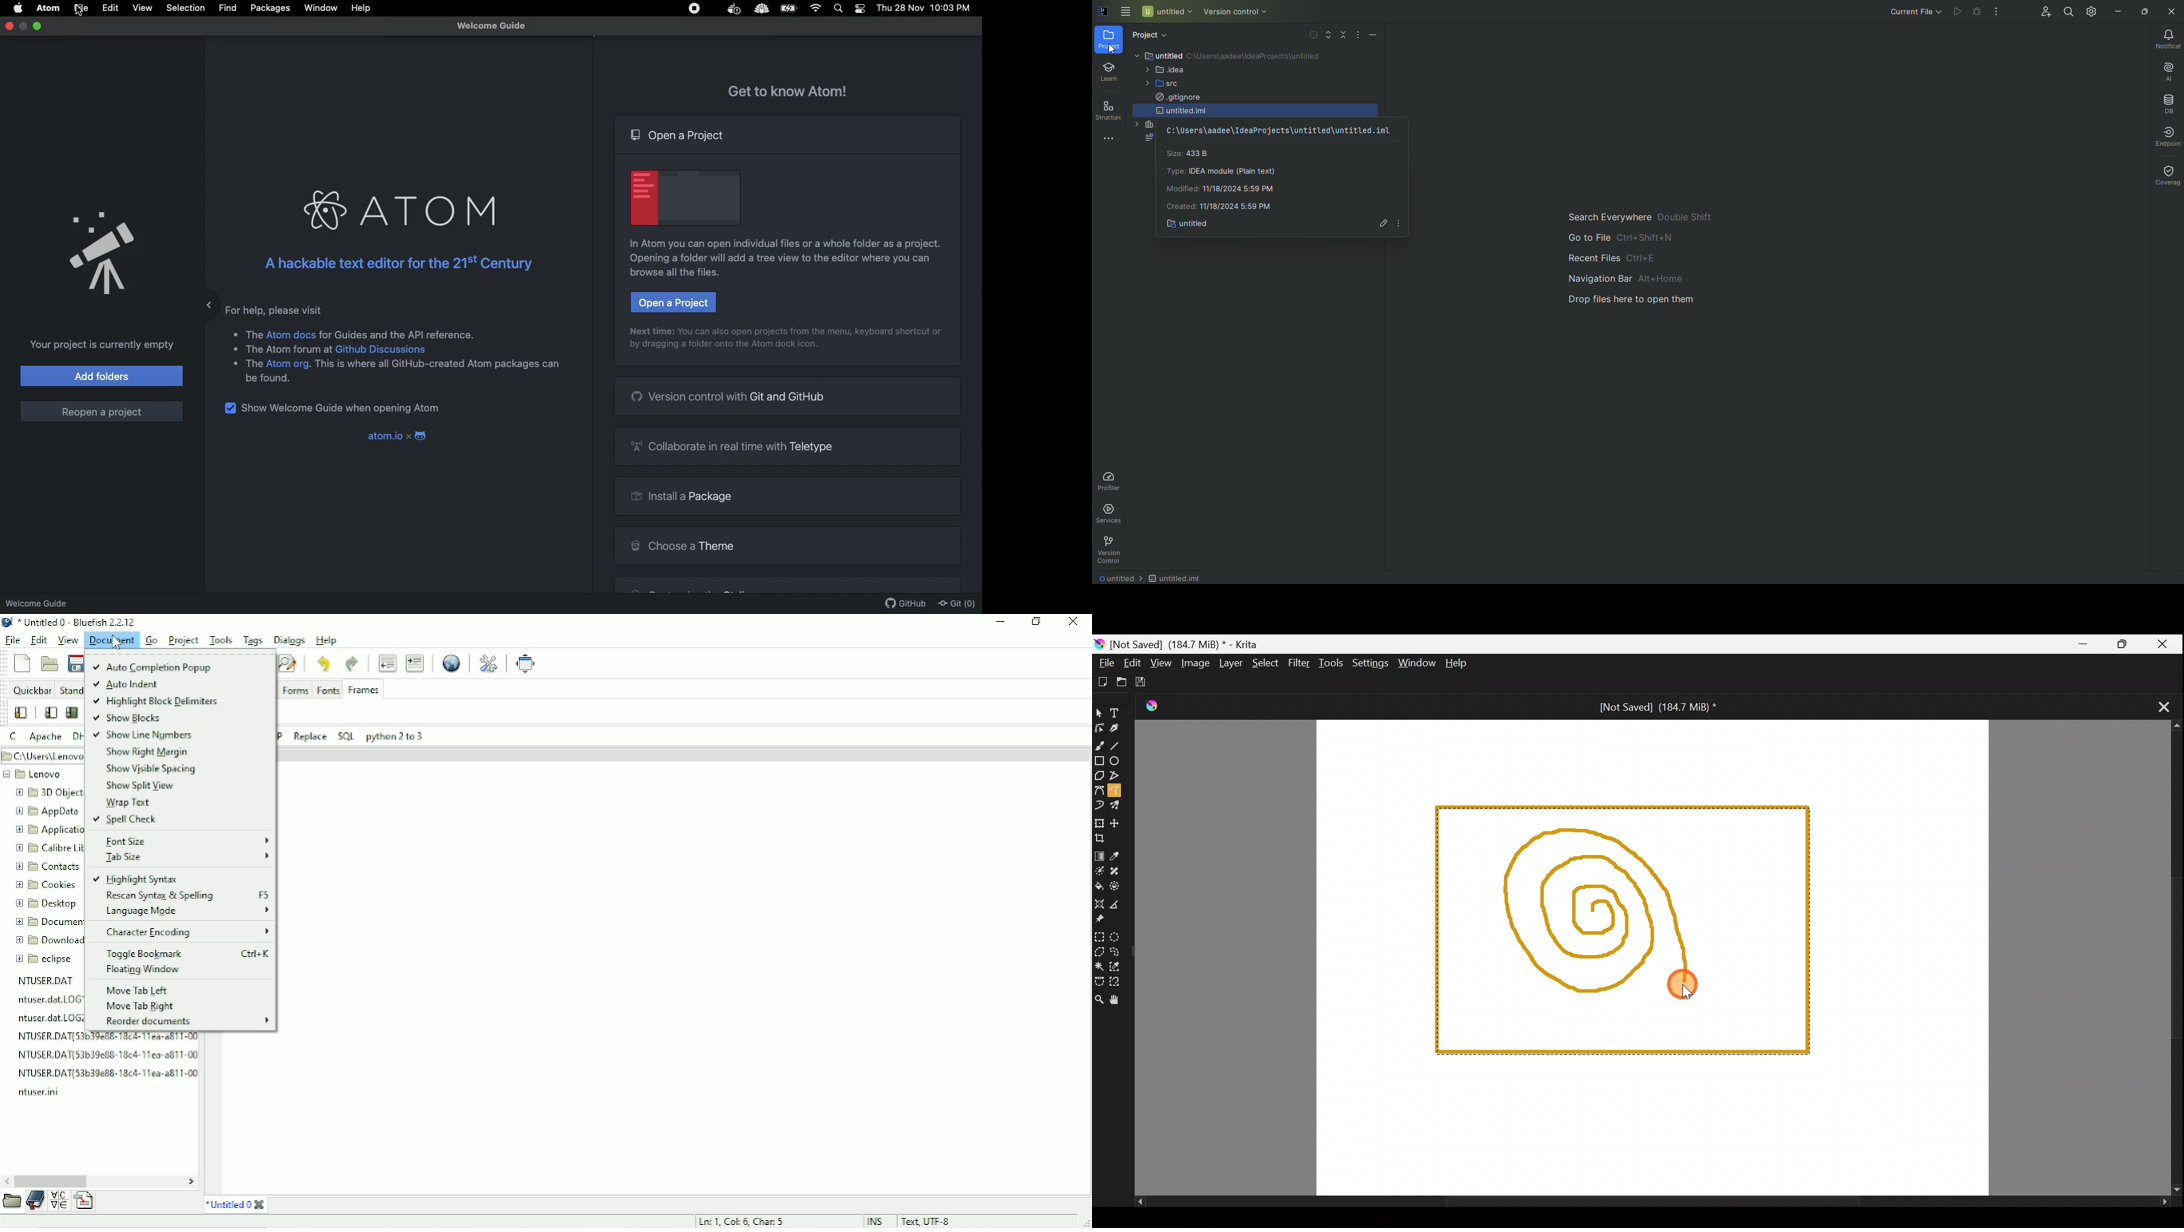 This screenshot has width=2184, height=1232. Describe the element at coordinates (34, 1202) in the screenshot. I see `Bookmark` at that location.